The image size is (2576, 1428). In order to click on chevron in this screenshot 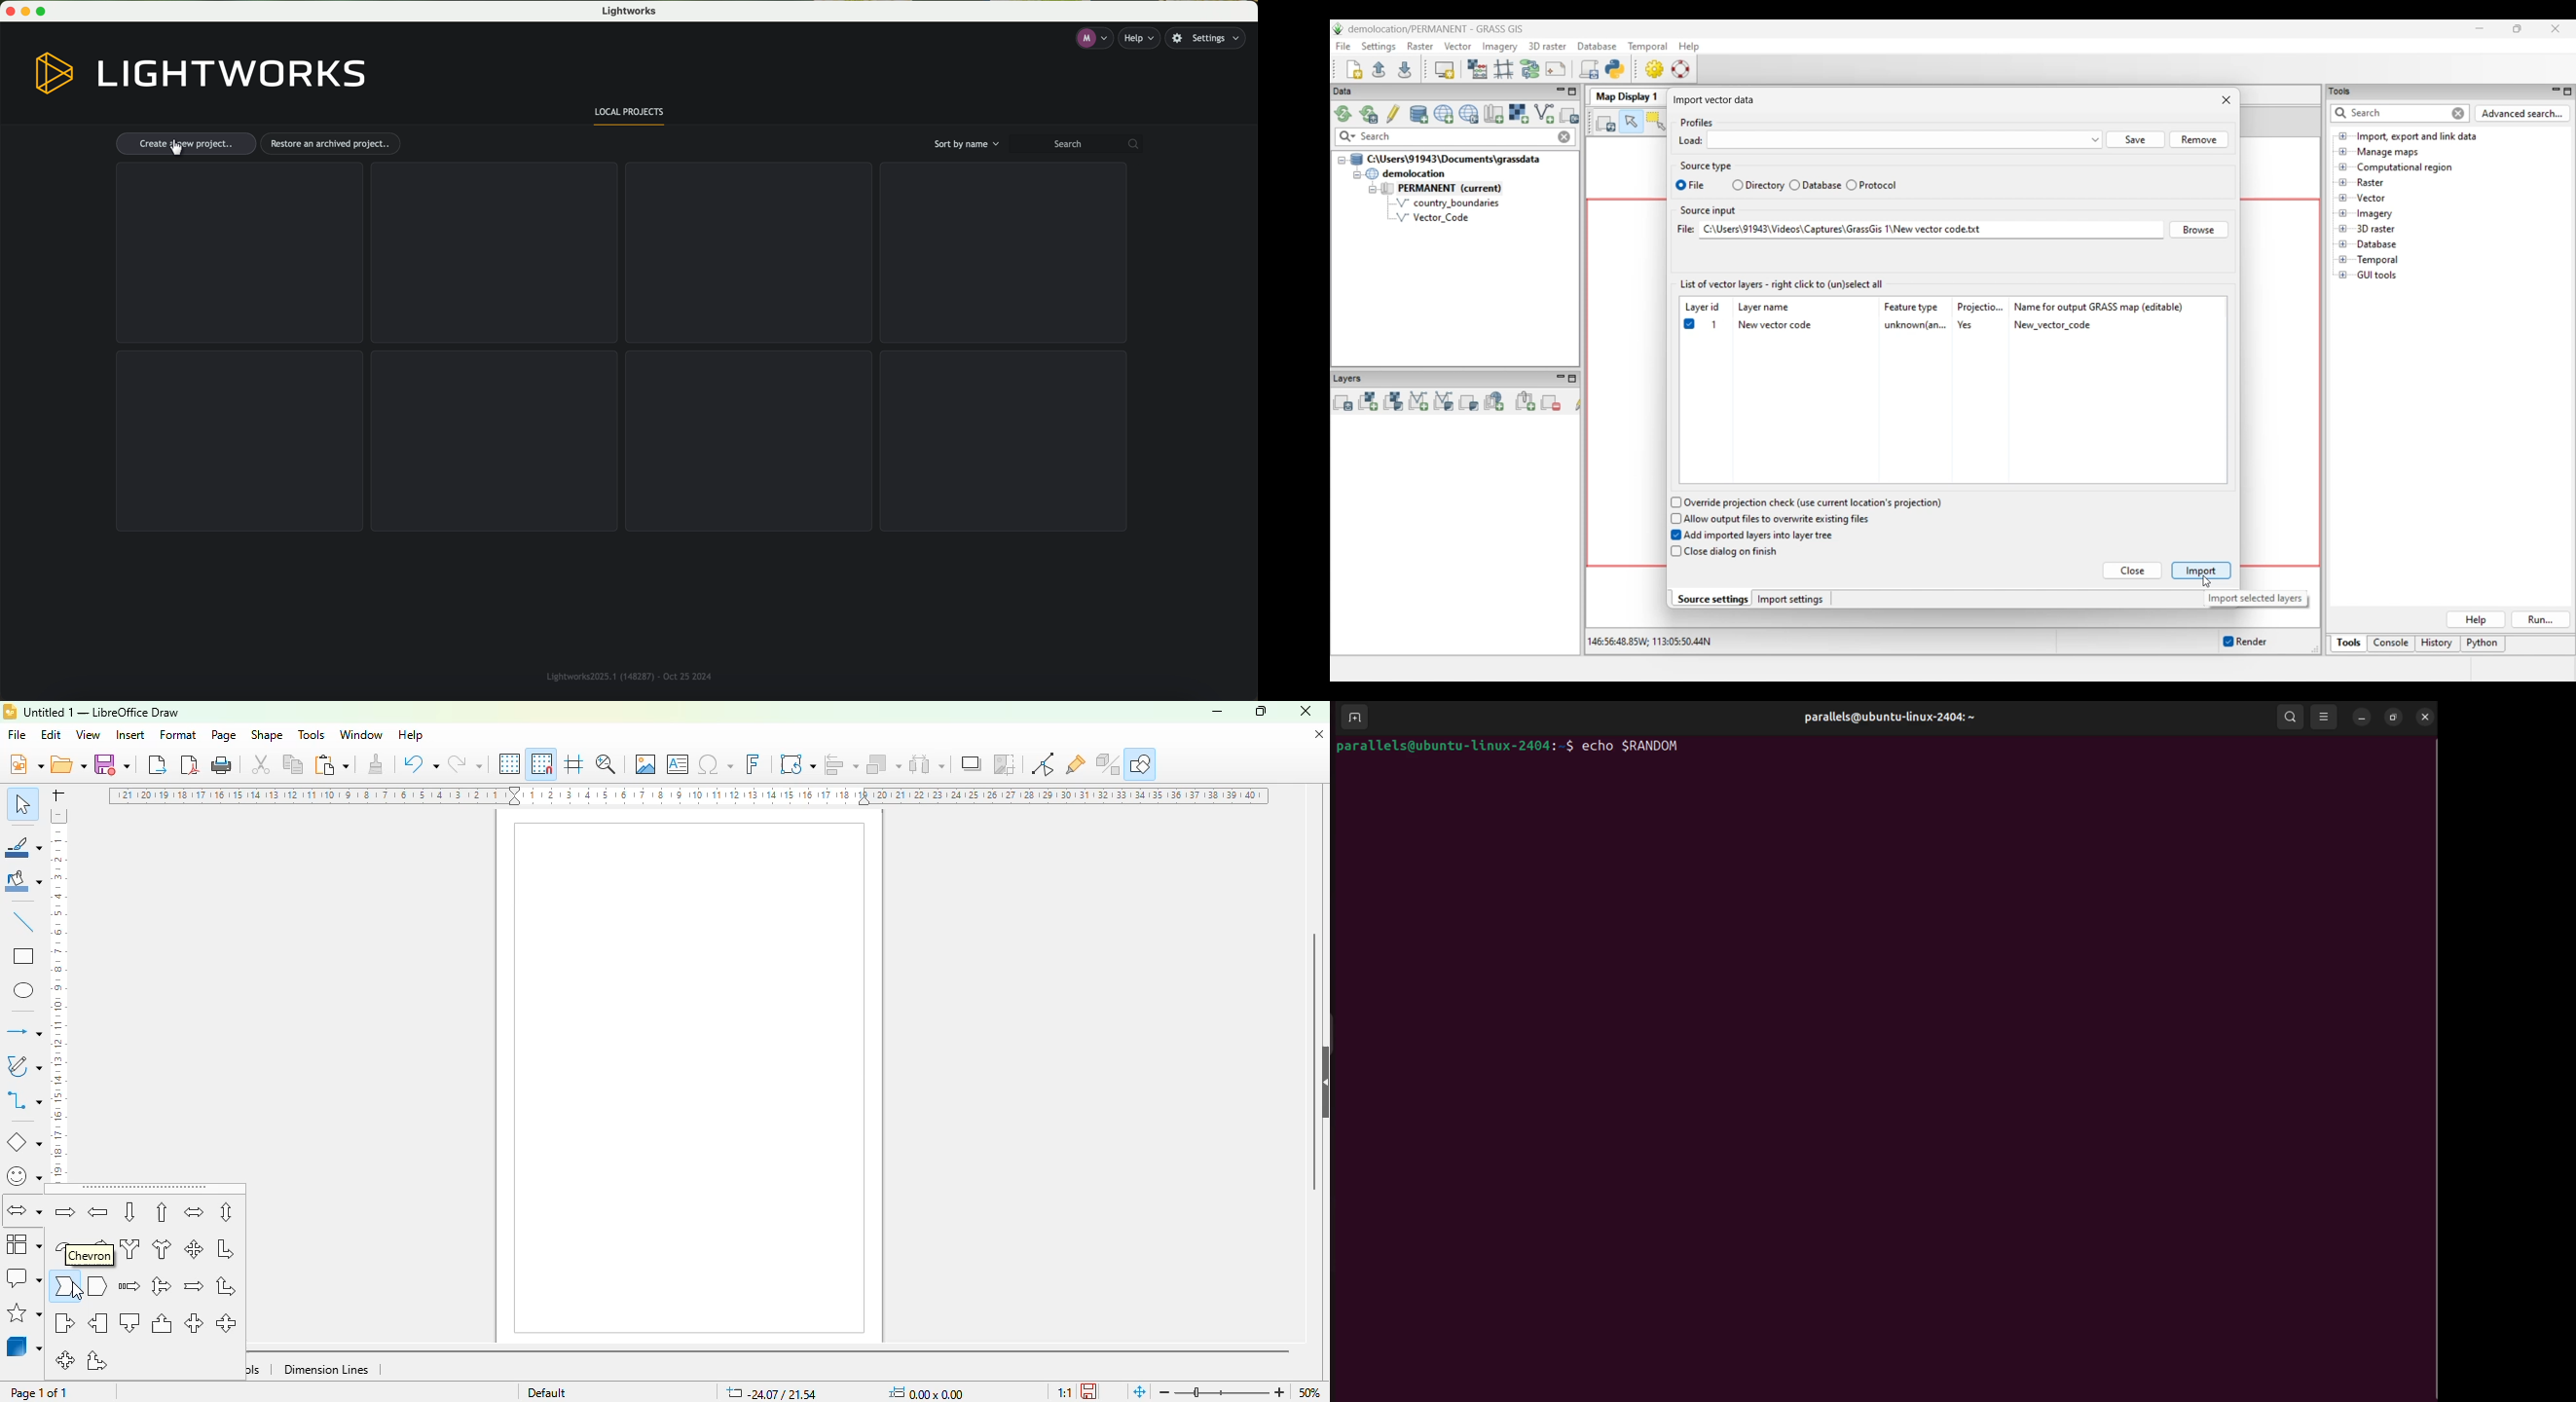, I will do `click(89, 1254)`.